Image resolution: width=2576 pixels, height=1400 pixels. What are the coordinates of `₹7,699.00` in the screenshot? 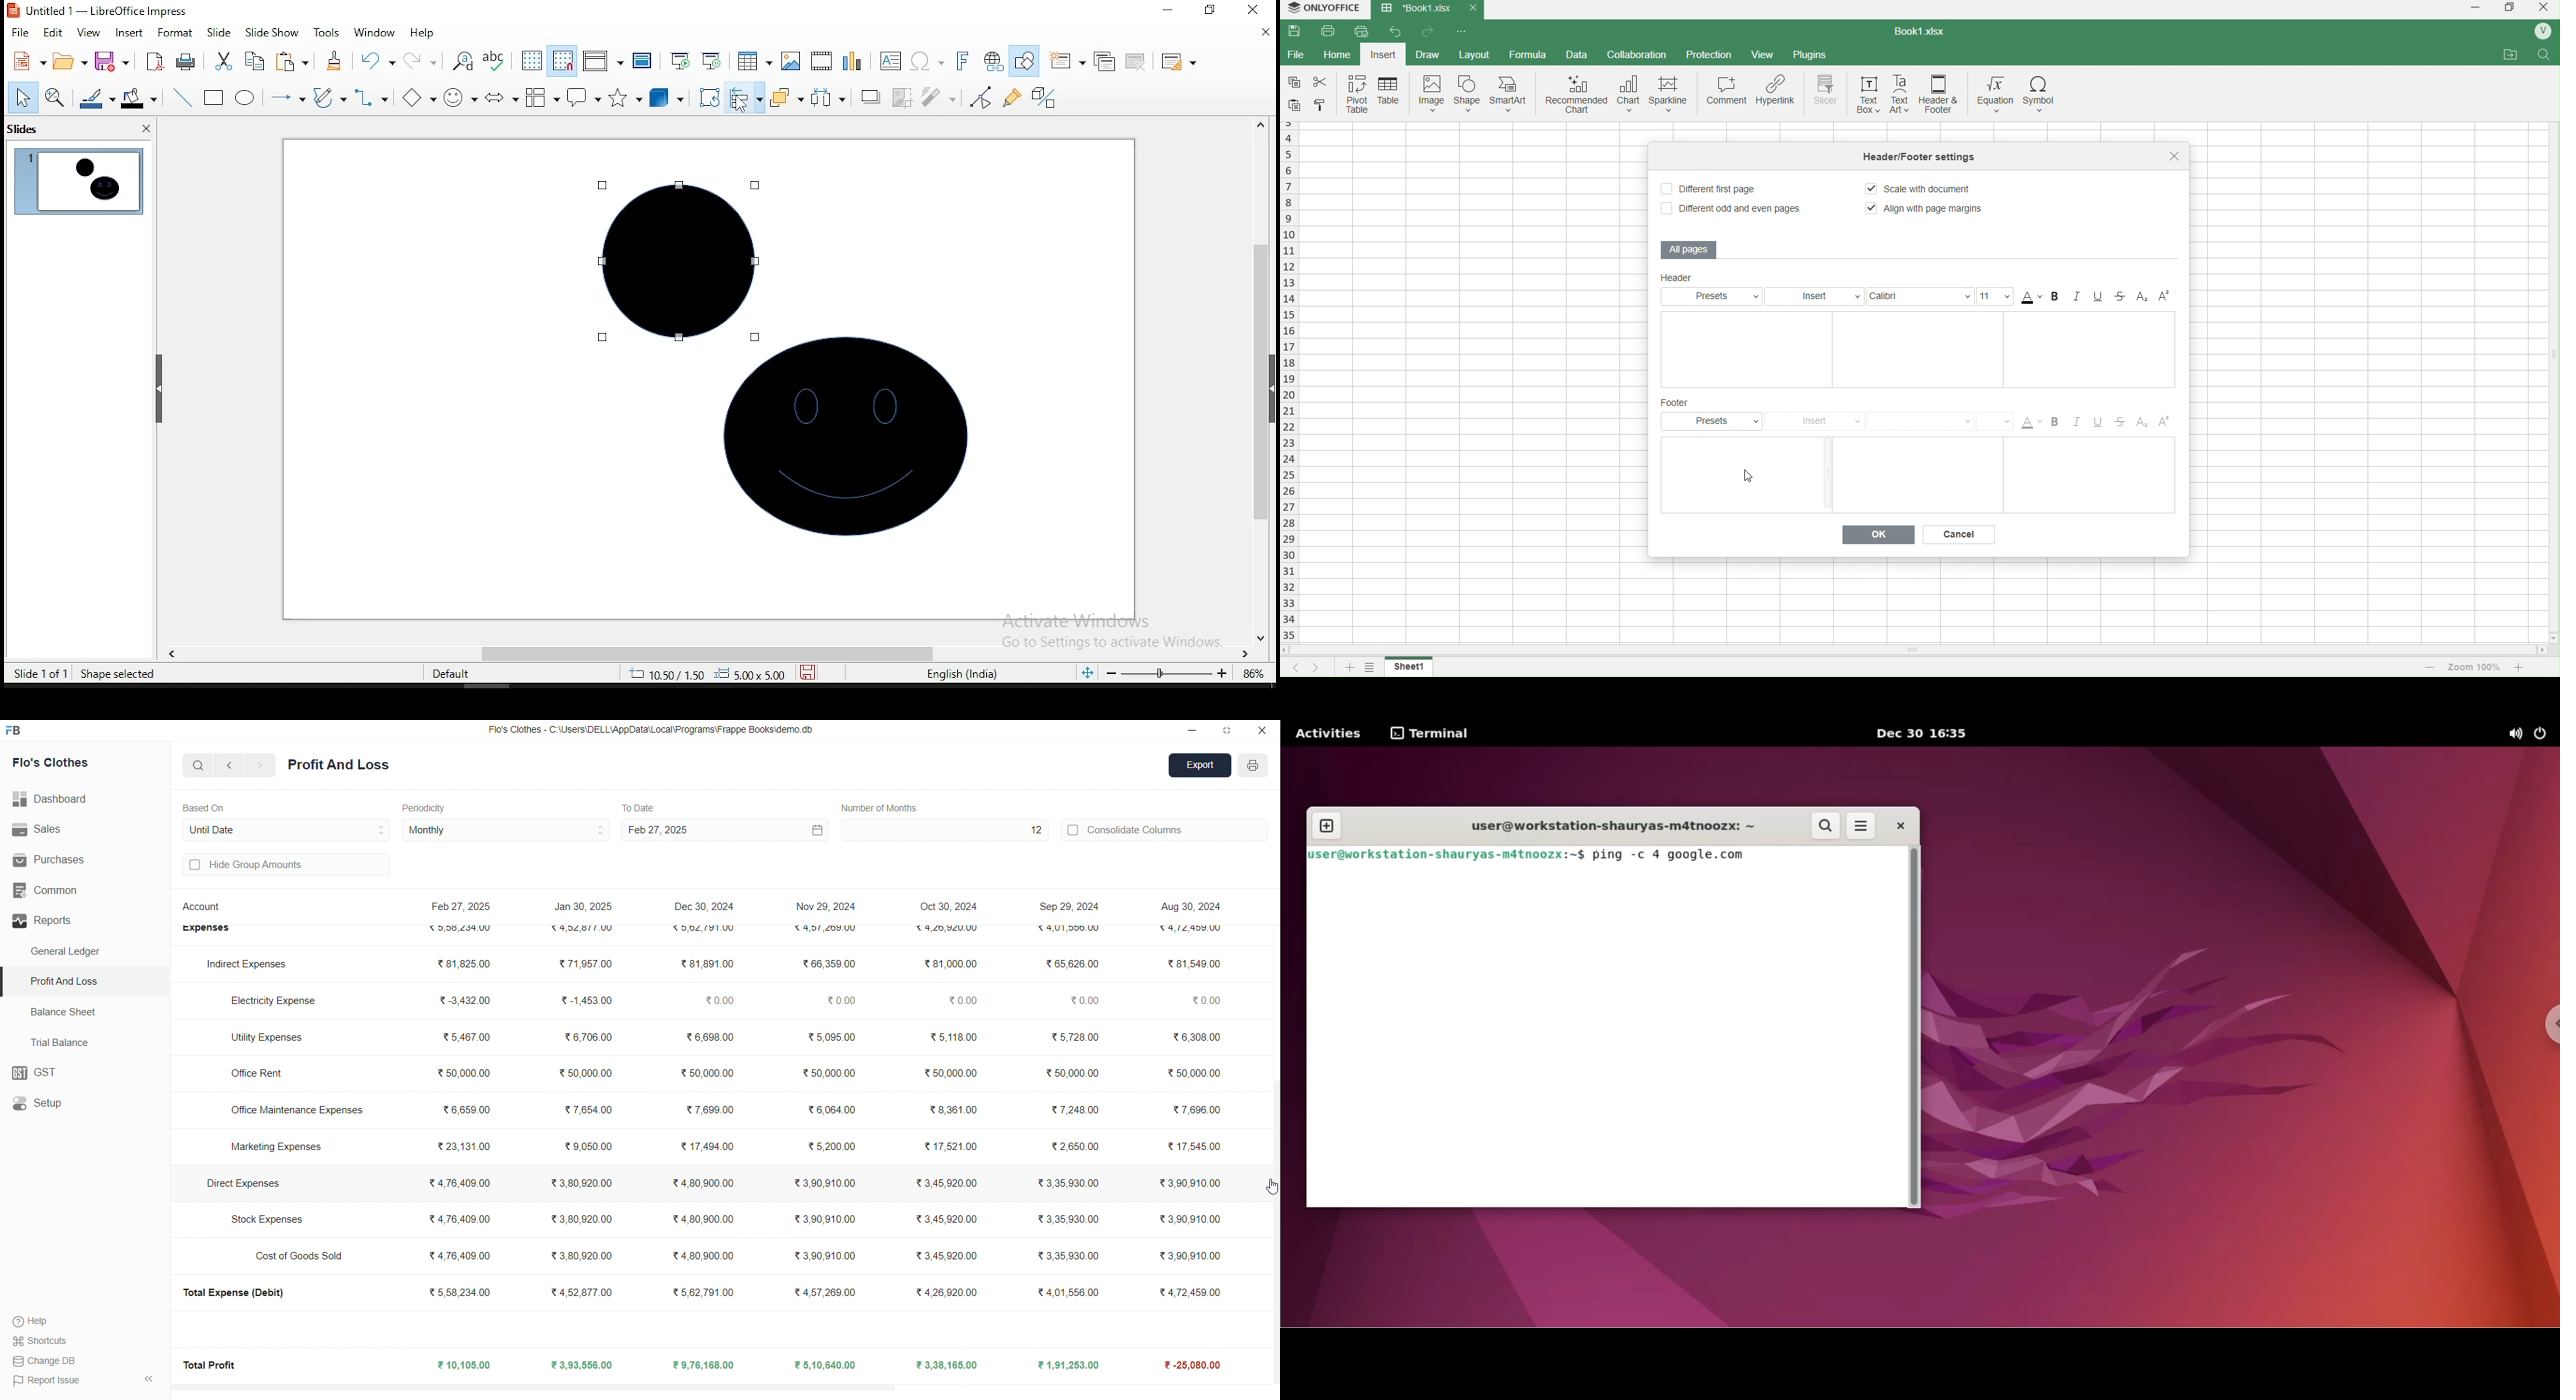 It's located at (707, 1110).